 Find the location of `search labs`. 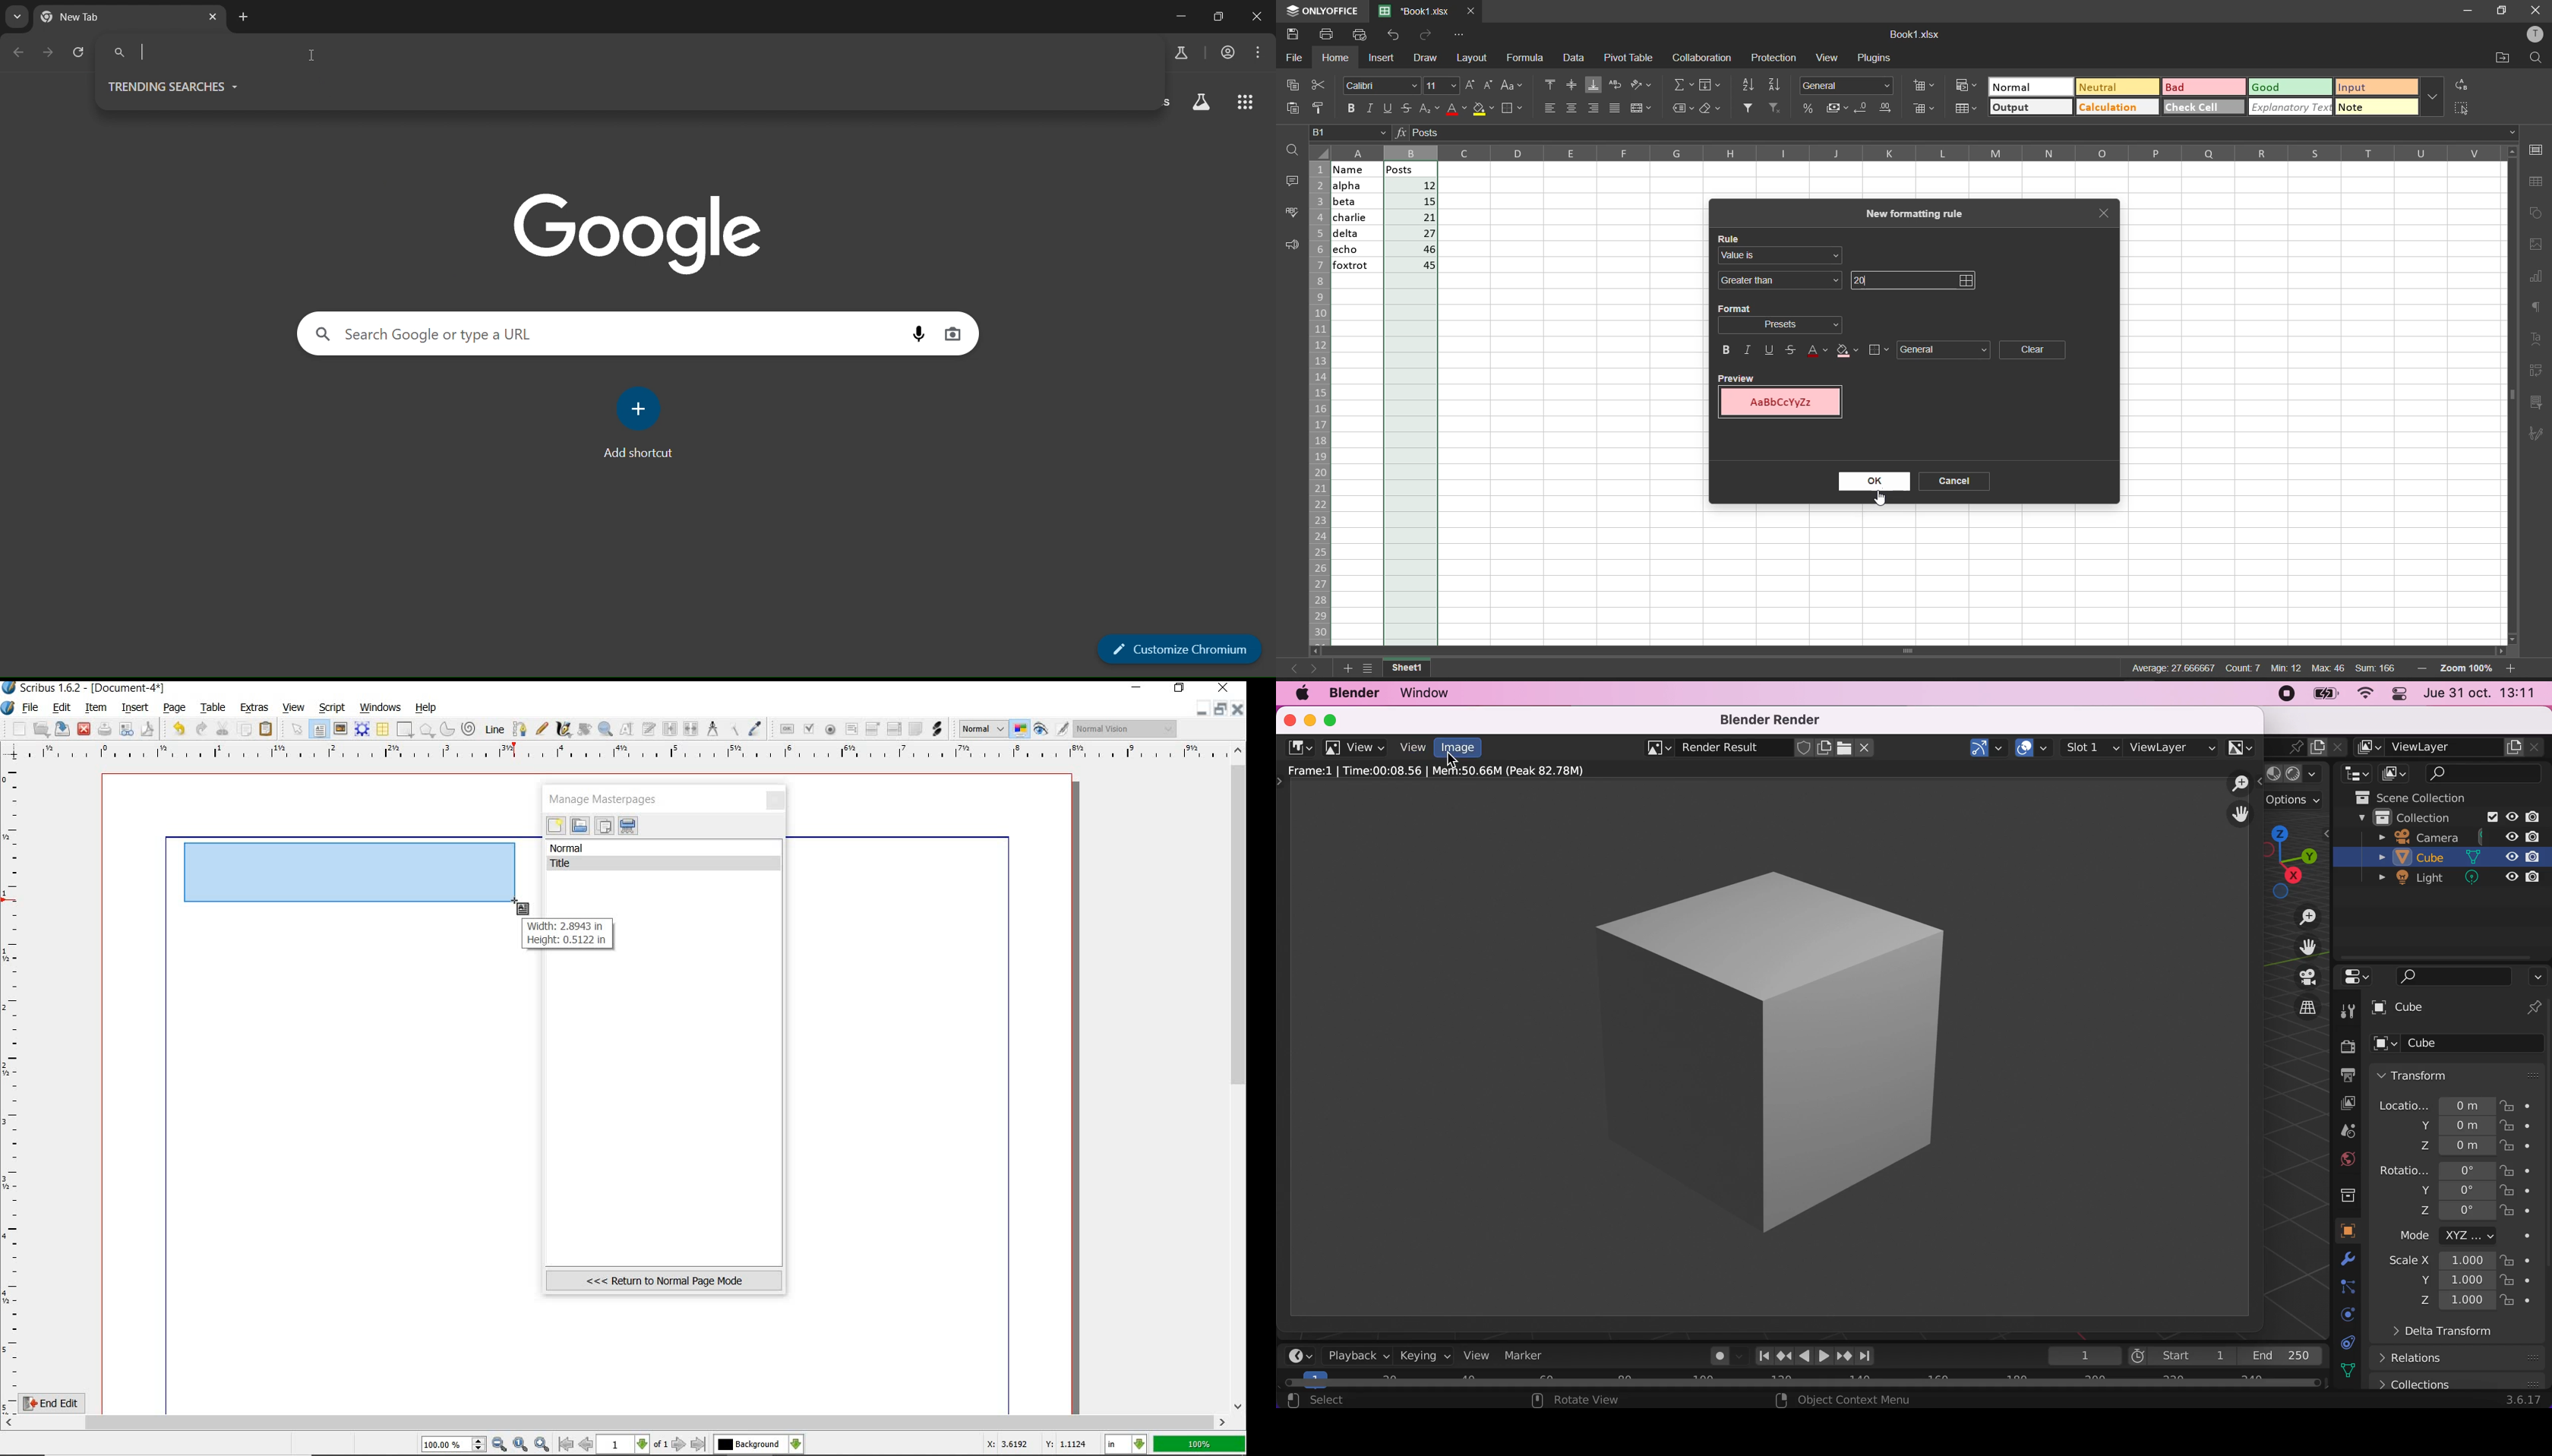

search labs is located at coordinates (1181, 54).